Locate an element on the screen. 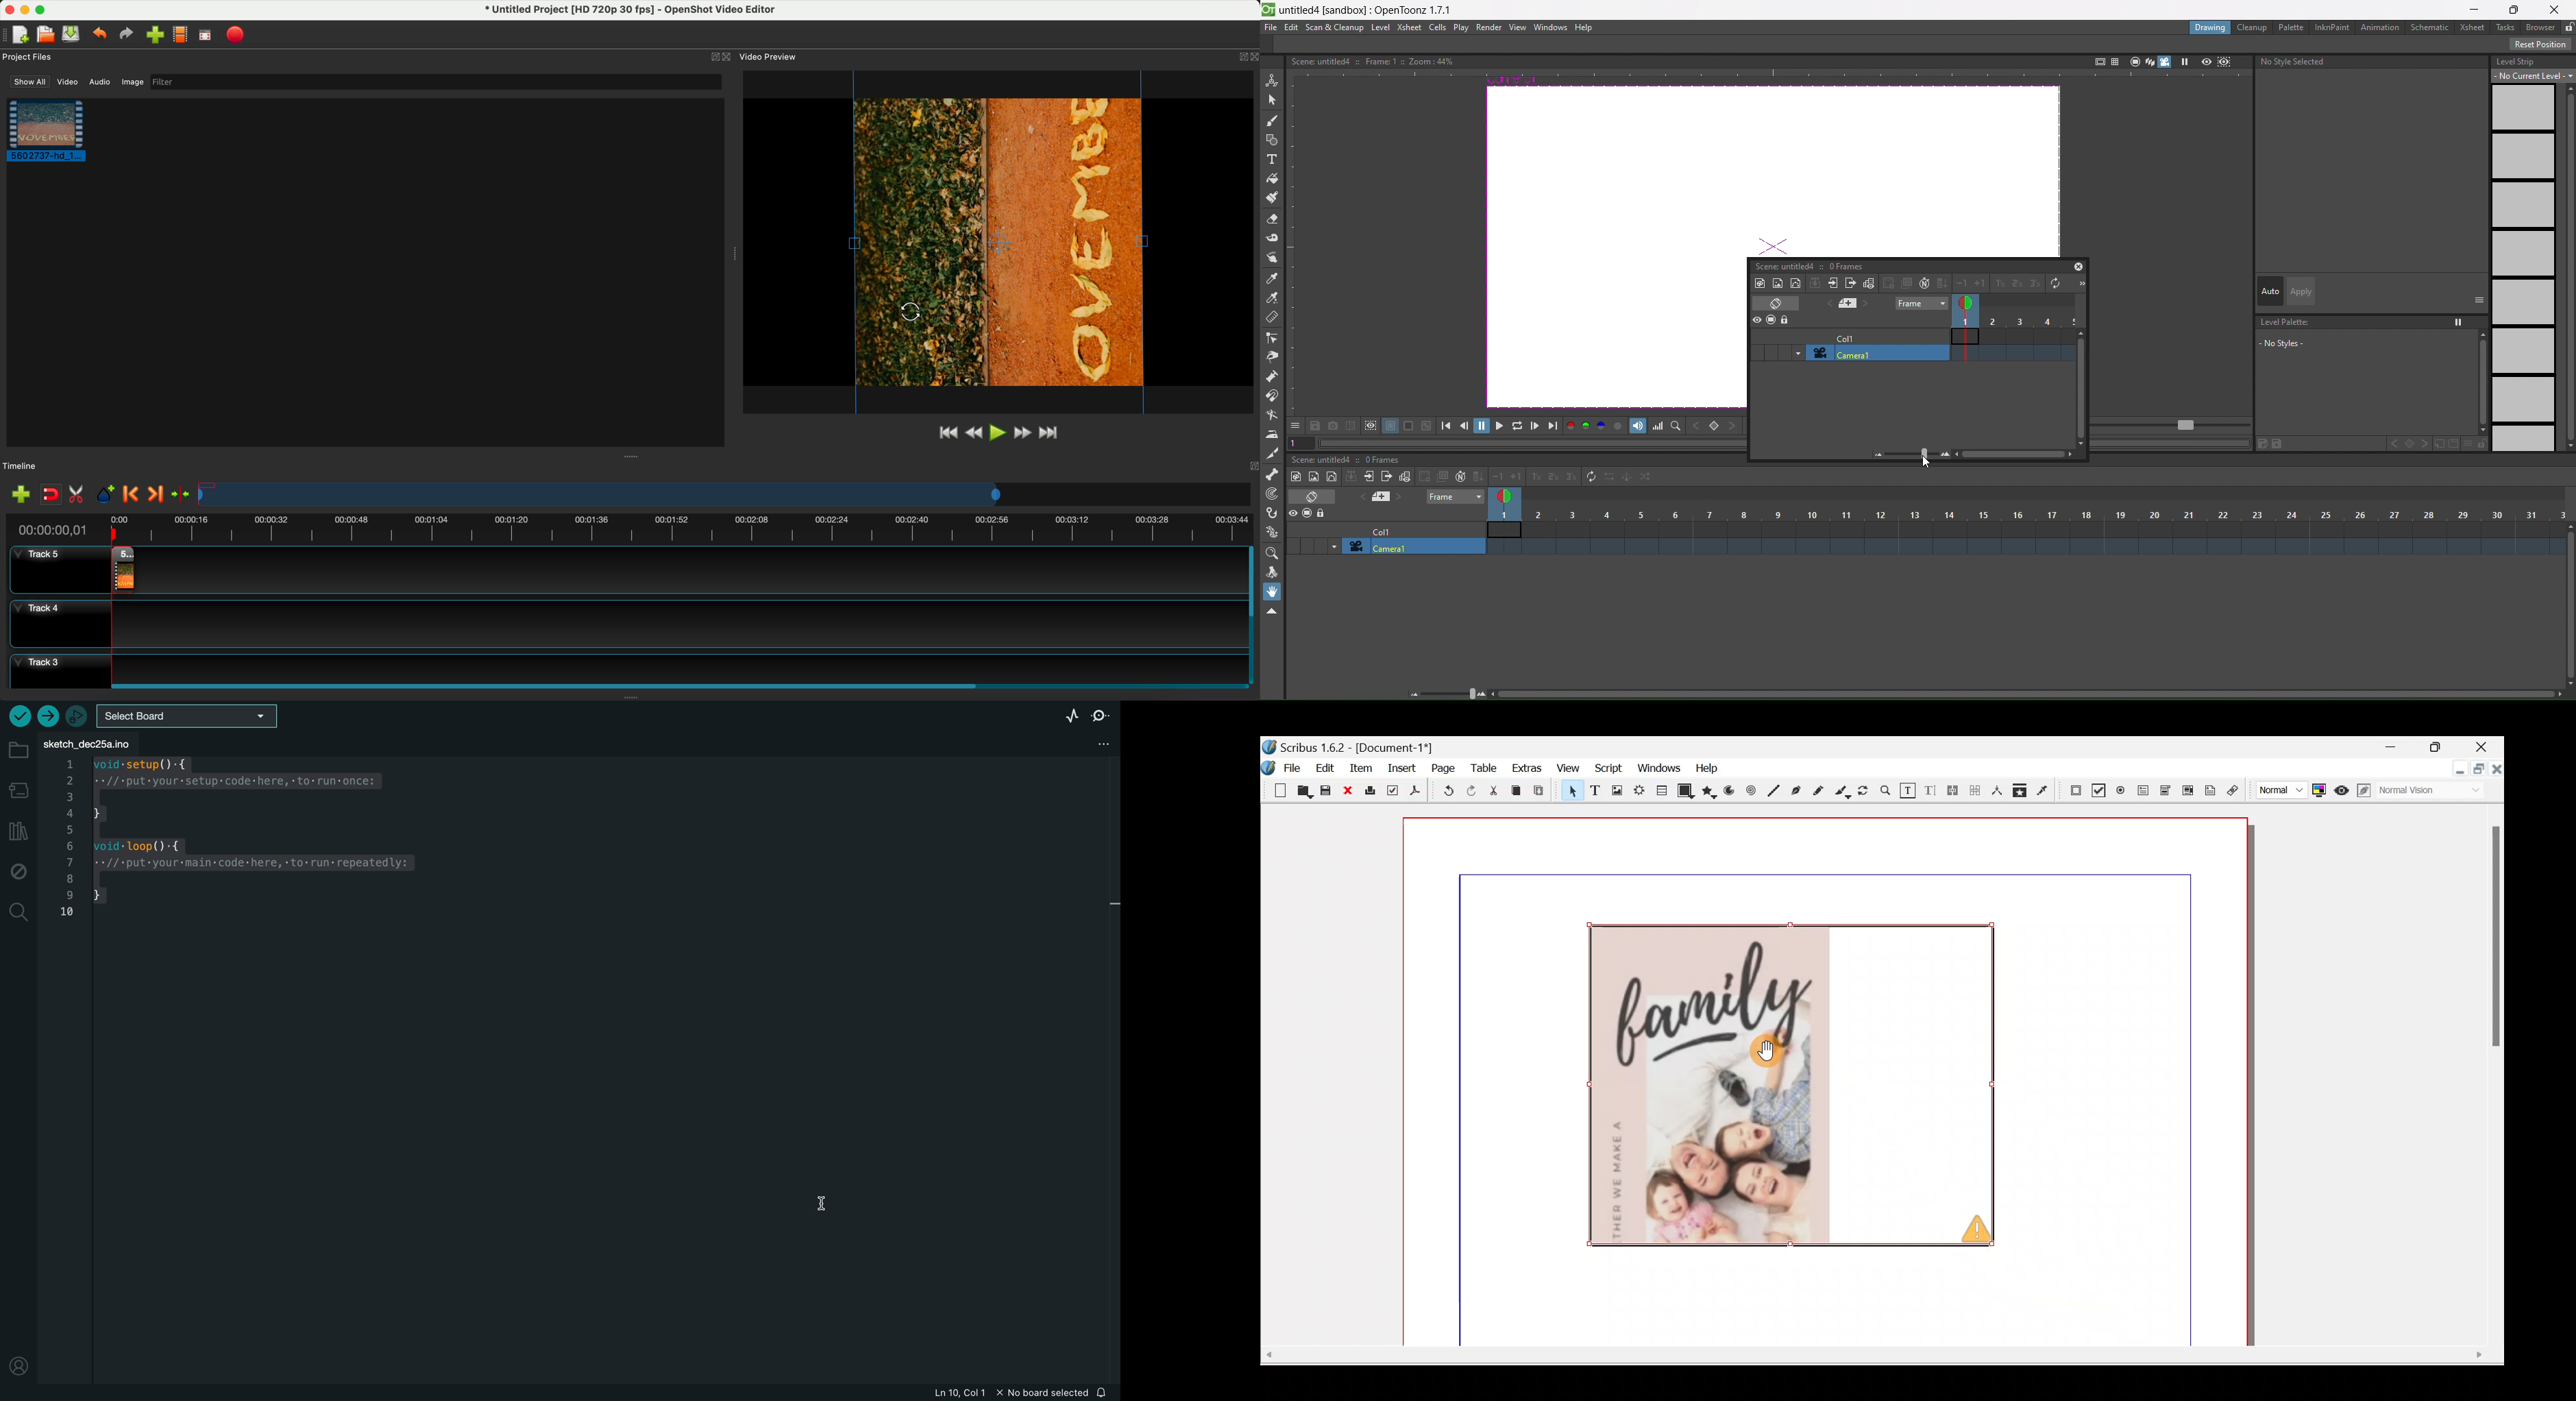   is located at coordinates (911, 313).